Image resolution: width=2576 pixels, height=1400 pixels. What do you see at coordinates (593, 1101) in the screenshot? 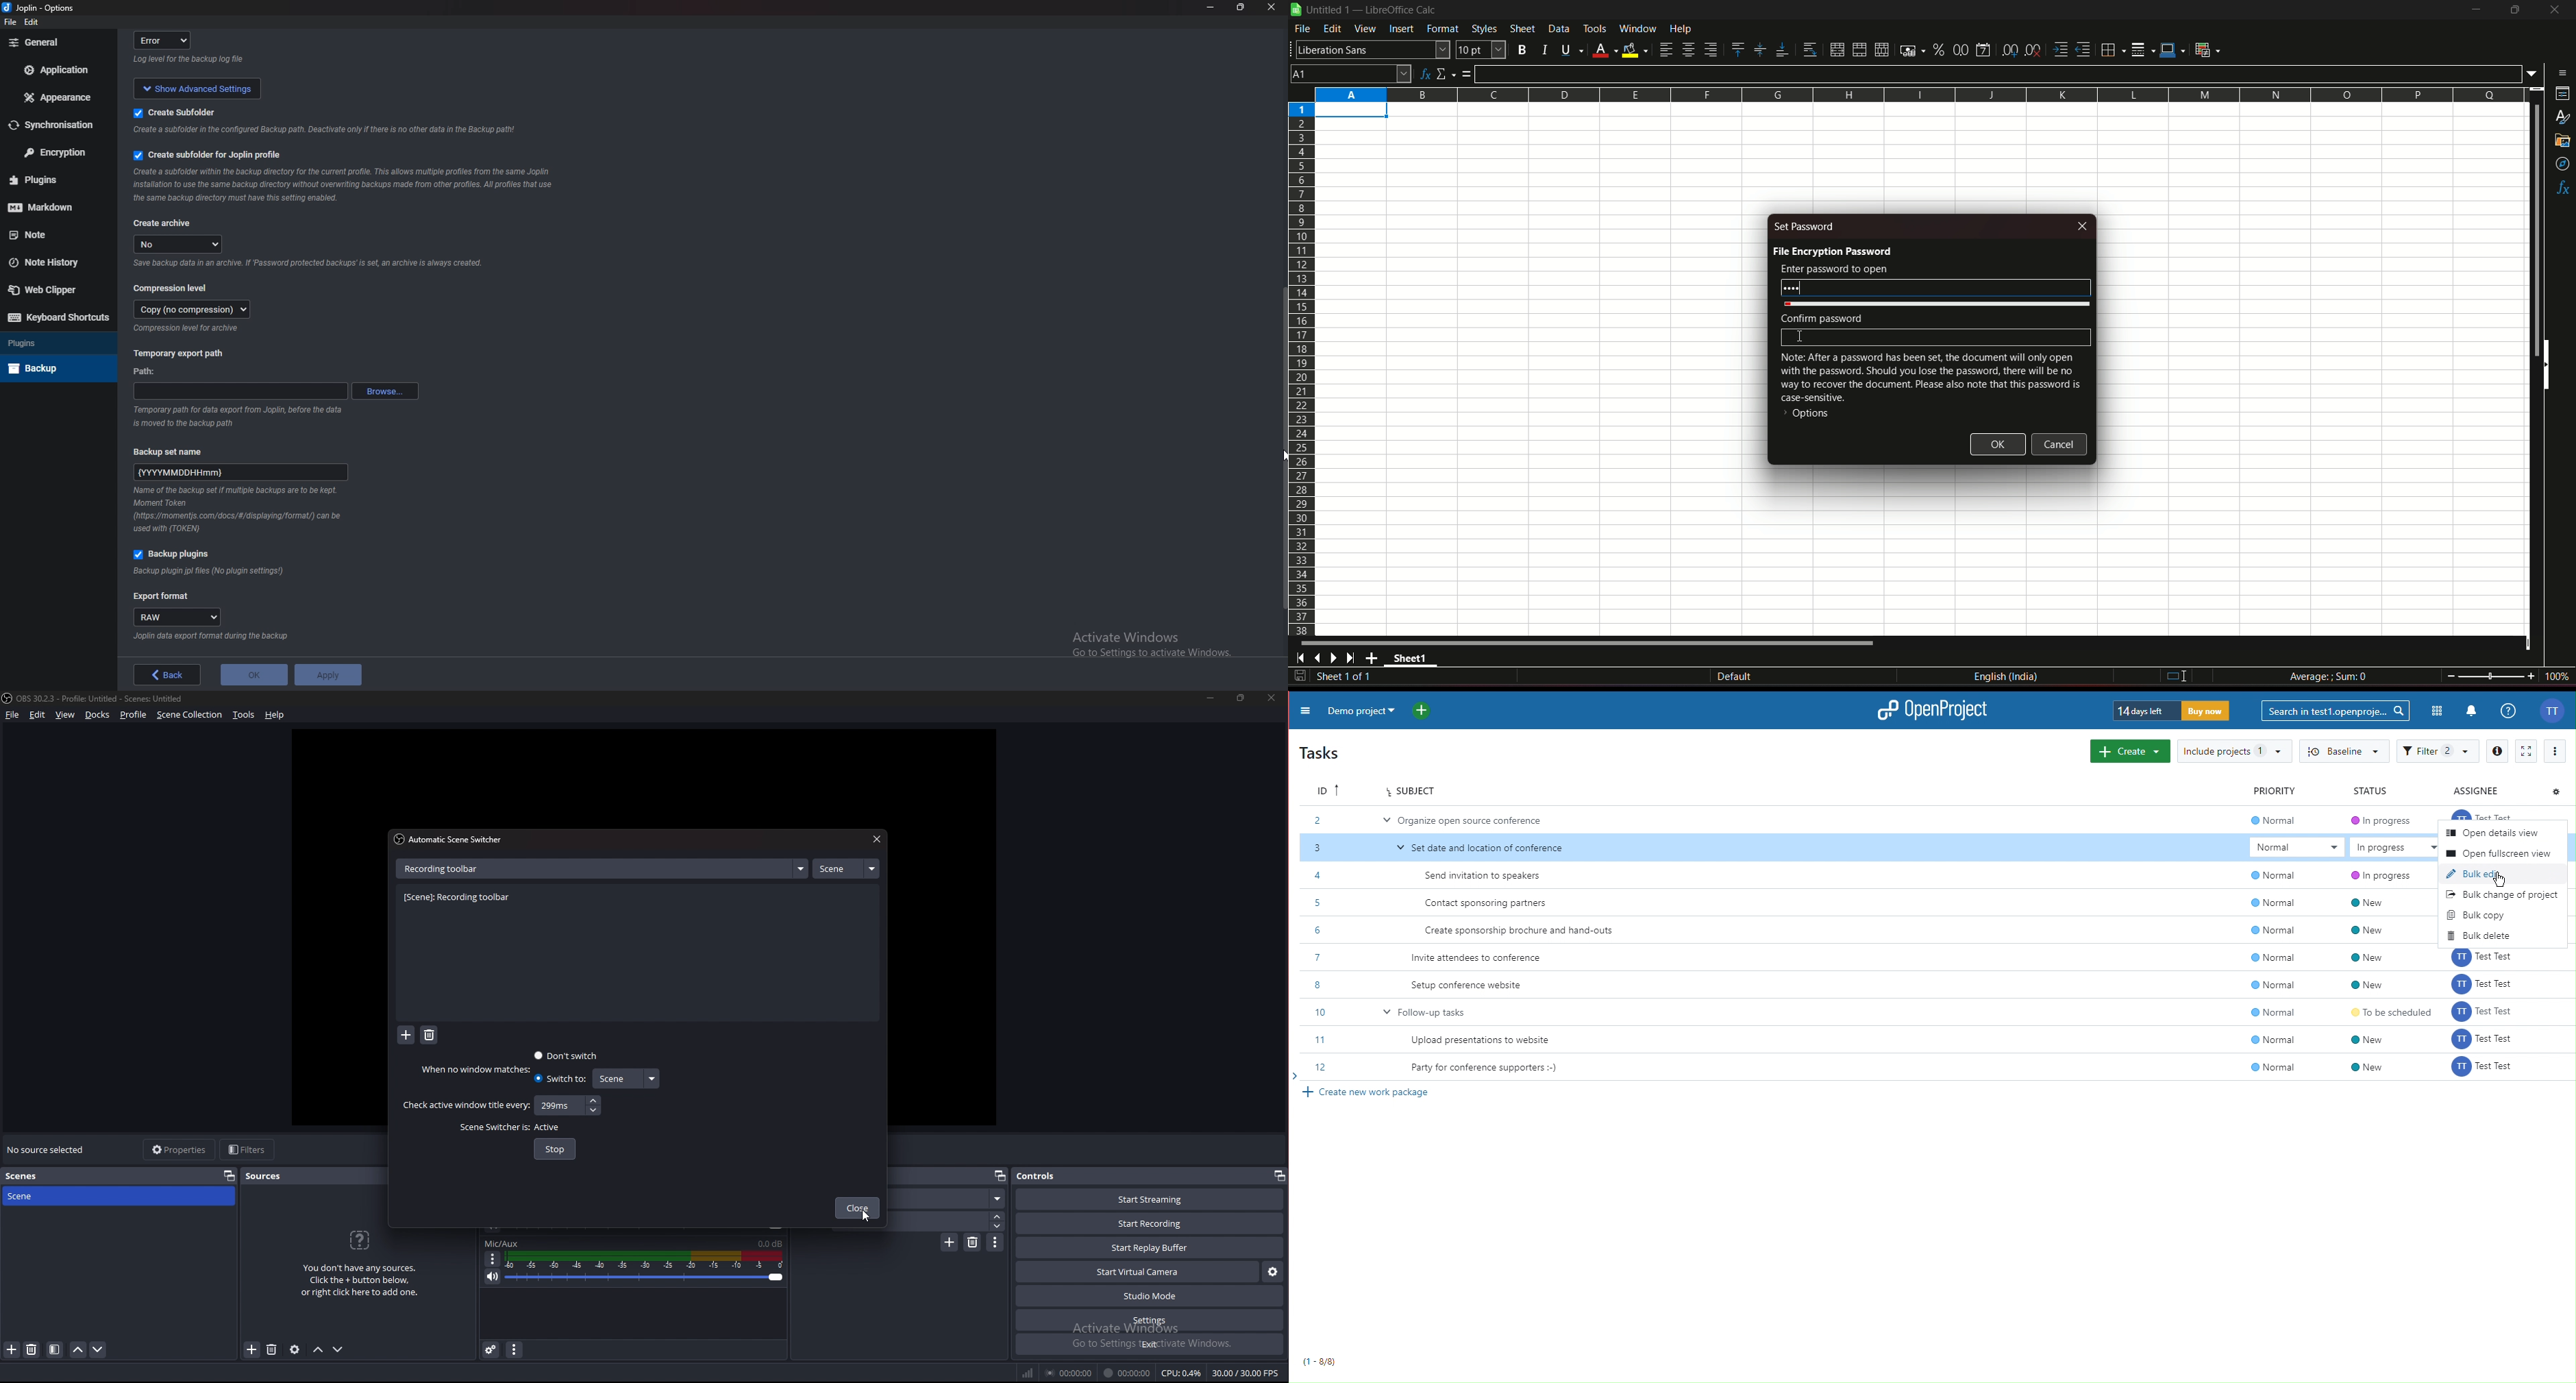
I see `increase time` at bounding box center [593, 1101].